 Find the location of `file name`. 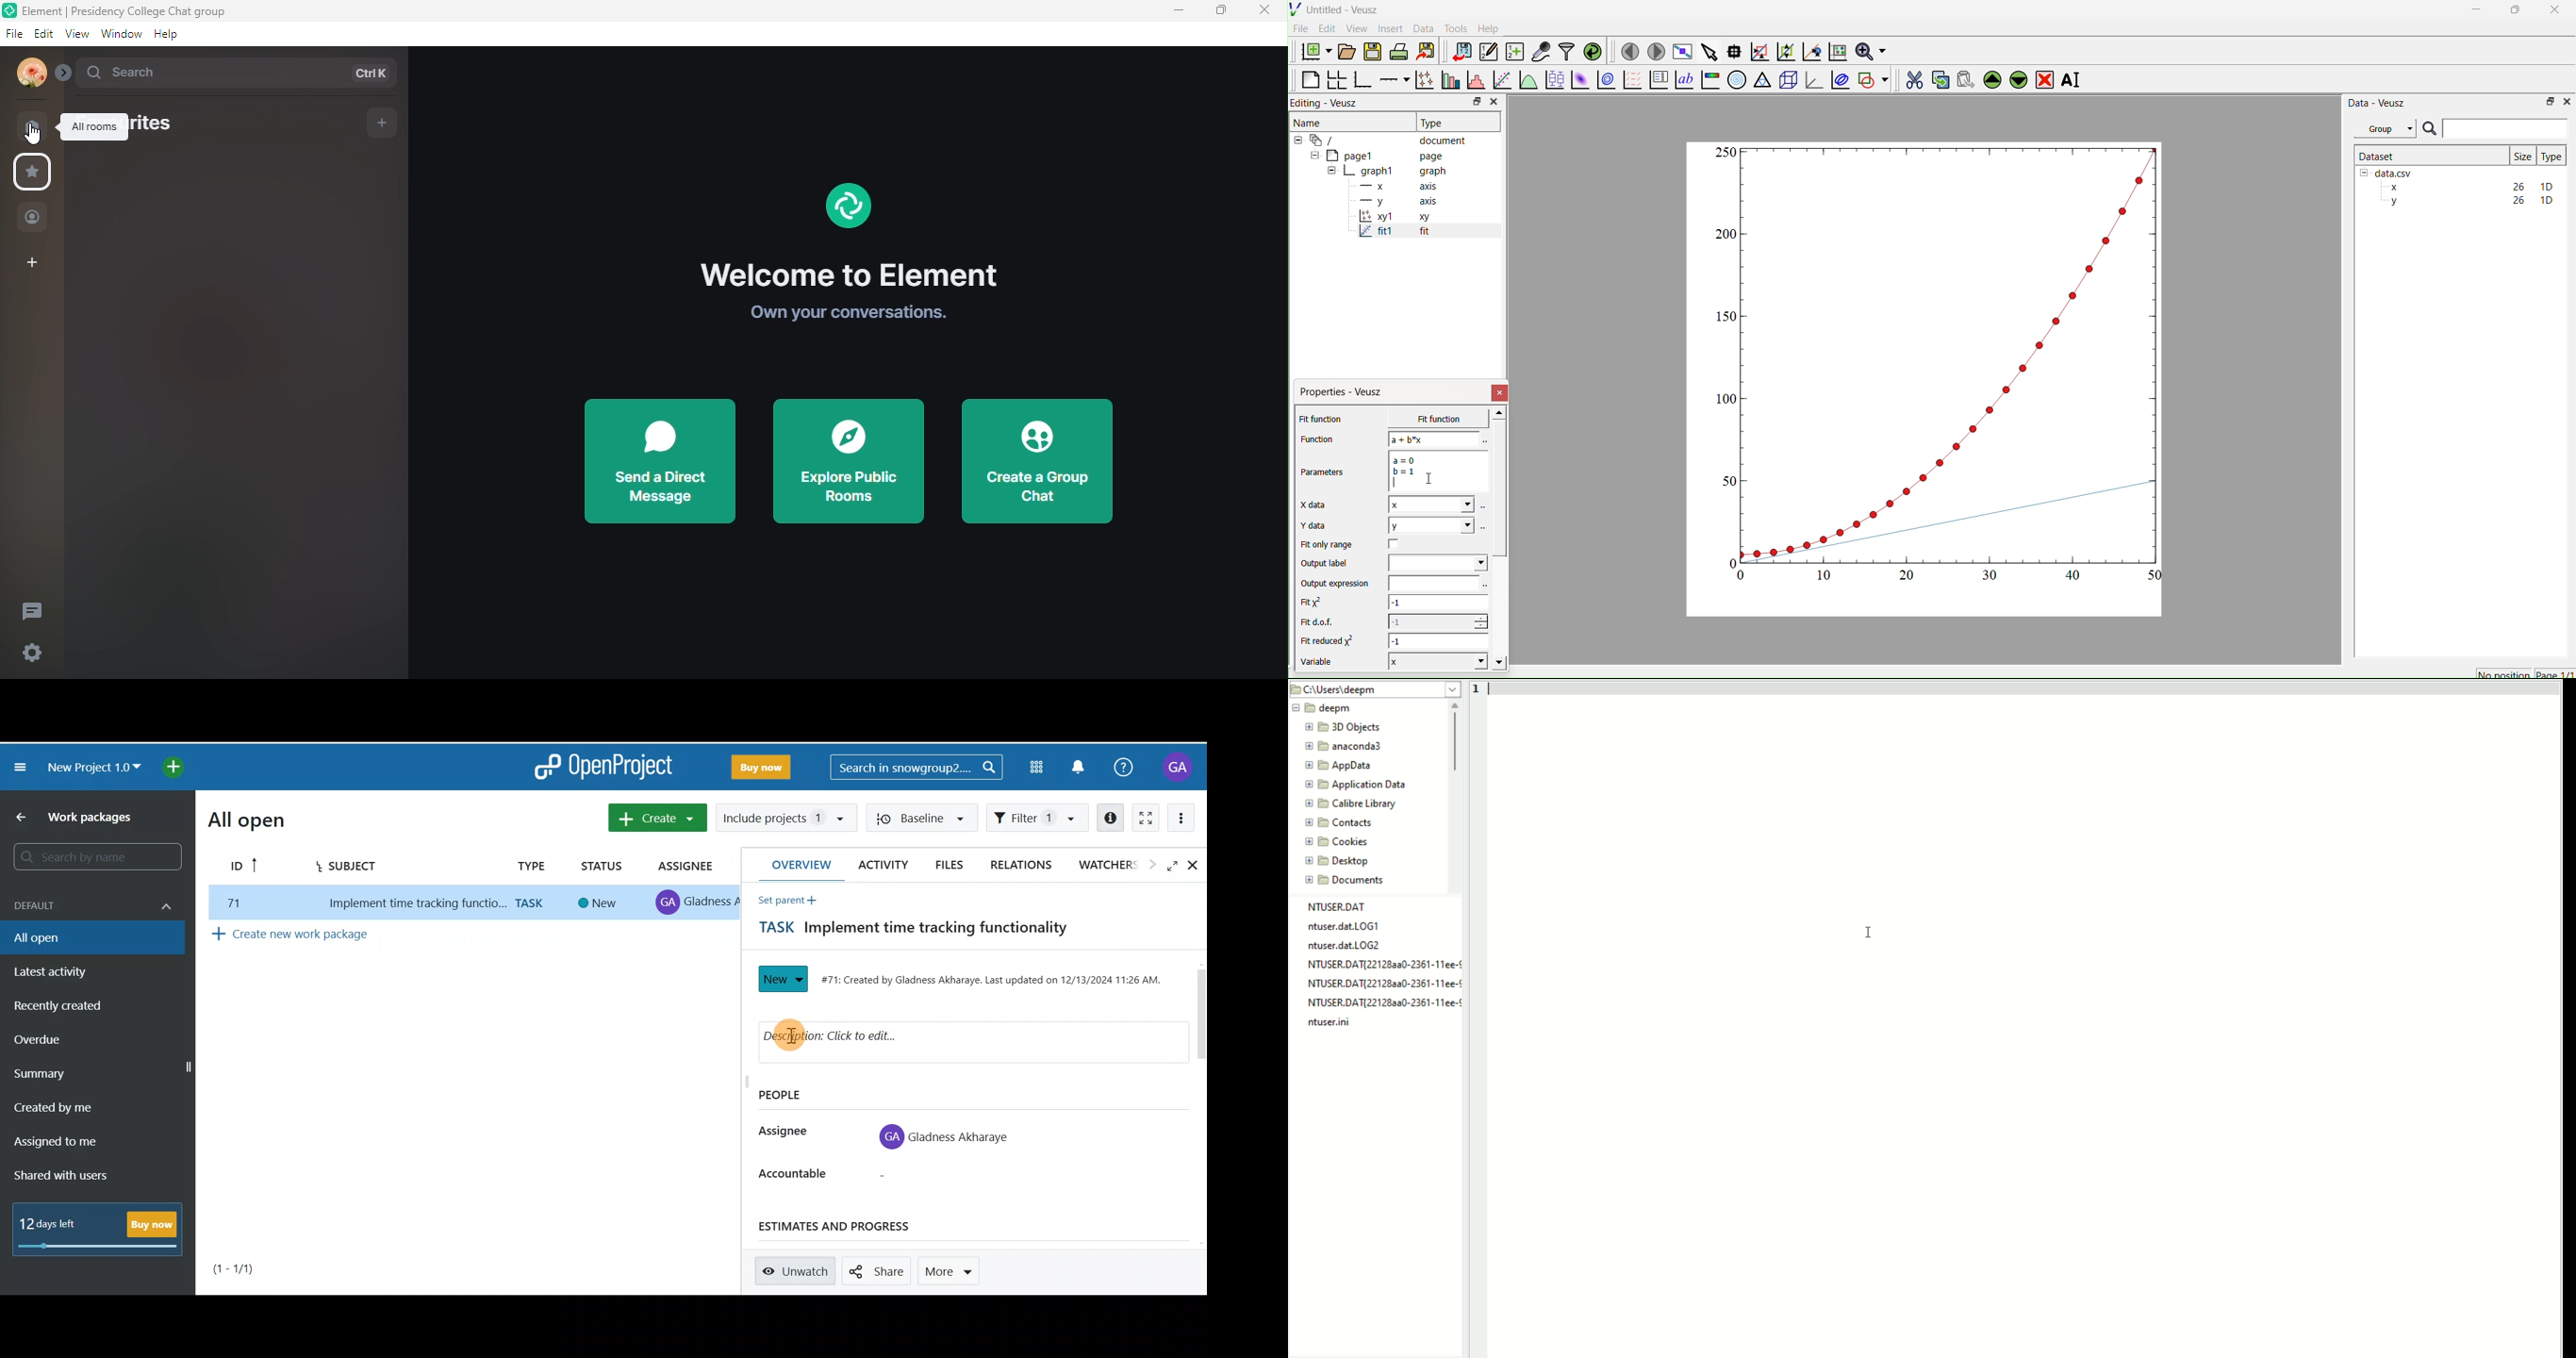

file name is located at coordinates (1382, 1003).